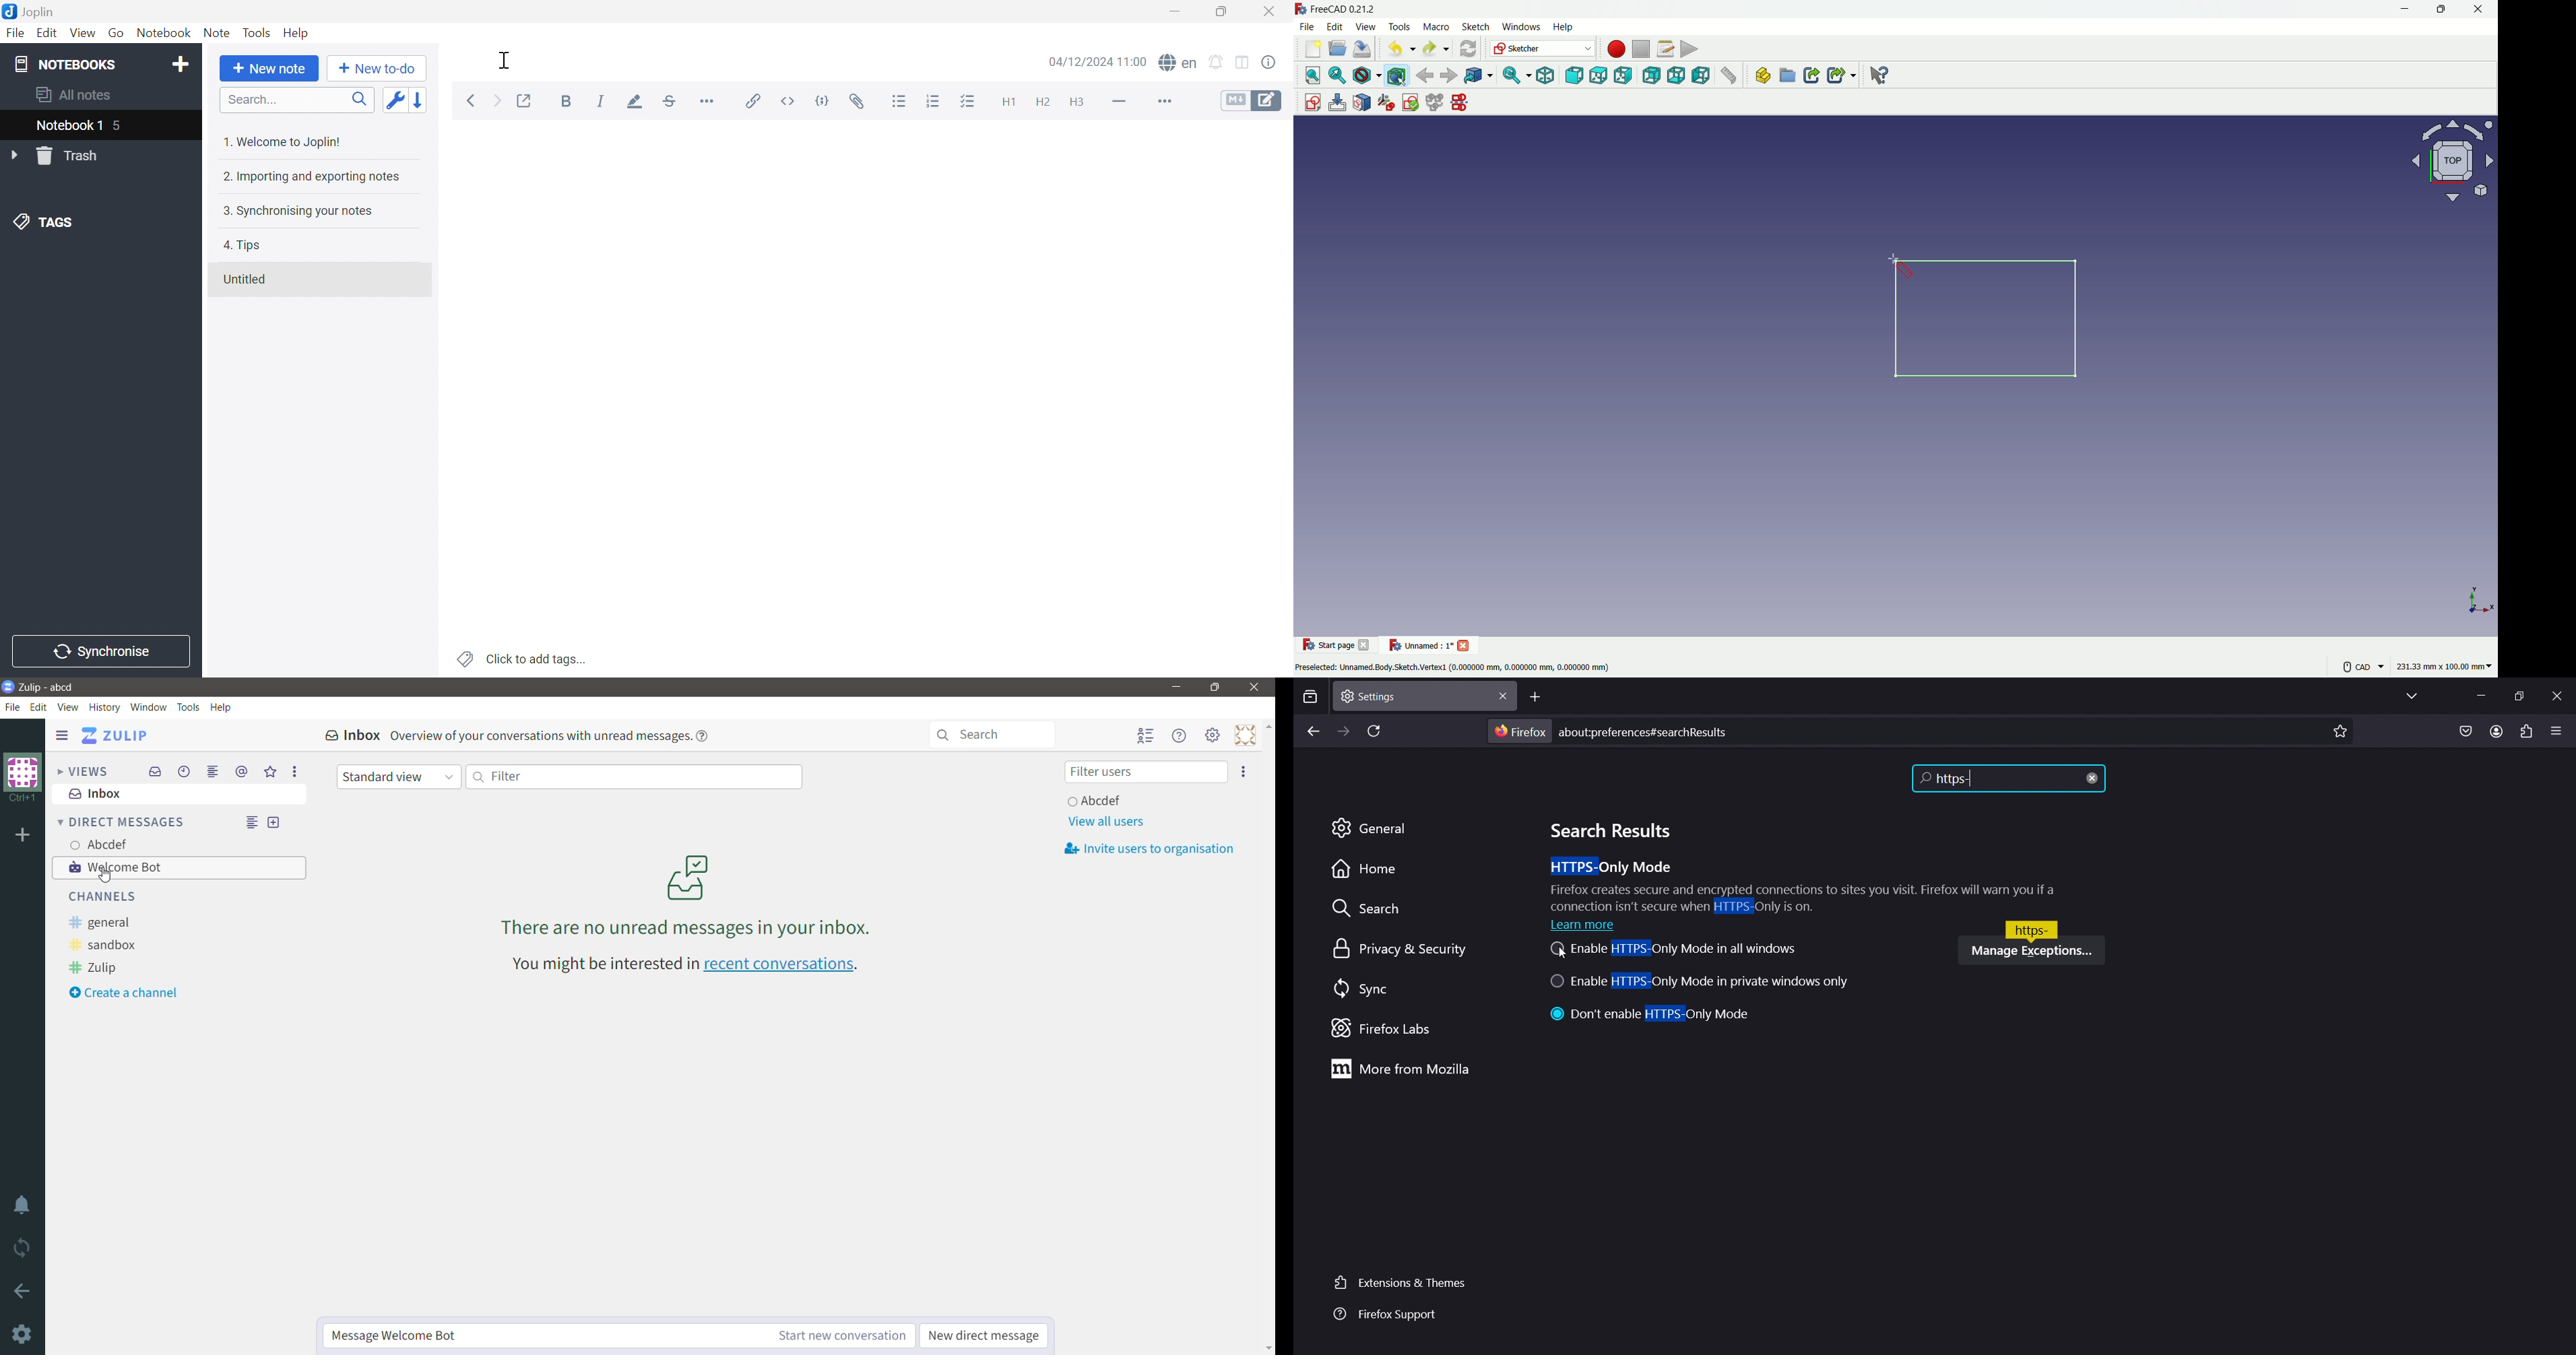  Describe the element at coordinates (1217, 61) in the screenshot. I see `Set alarm` at that location.